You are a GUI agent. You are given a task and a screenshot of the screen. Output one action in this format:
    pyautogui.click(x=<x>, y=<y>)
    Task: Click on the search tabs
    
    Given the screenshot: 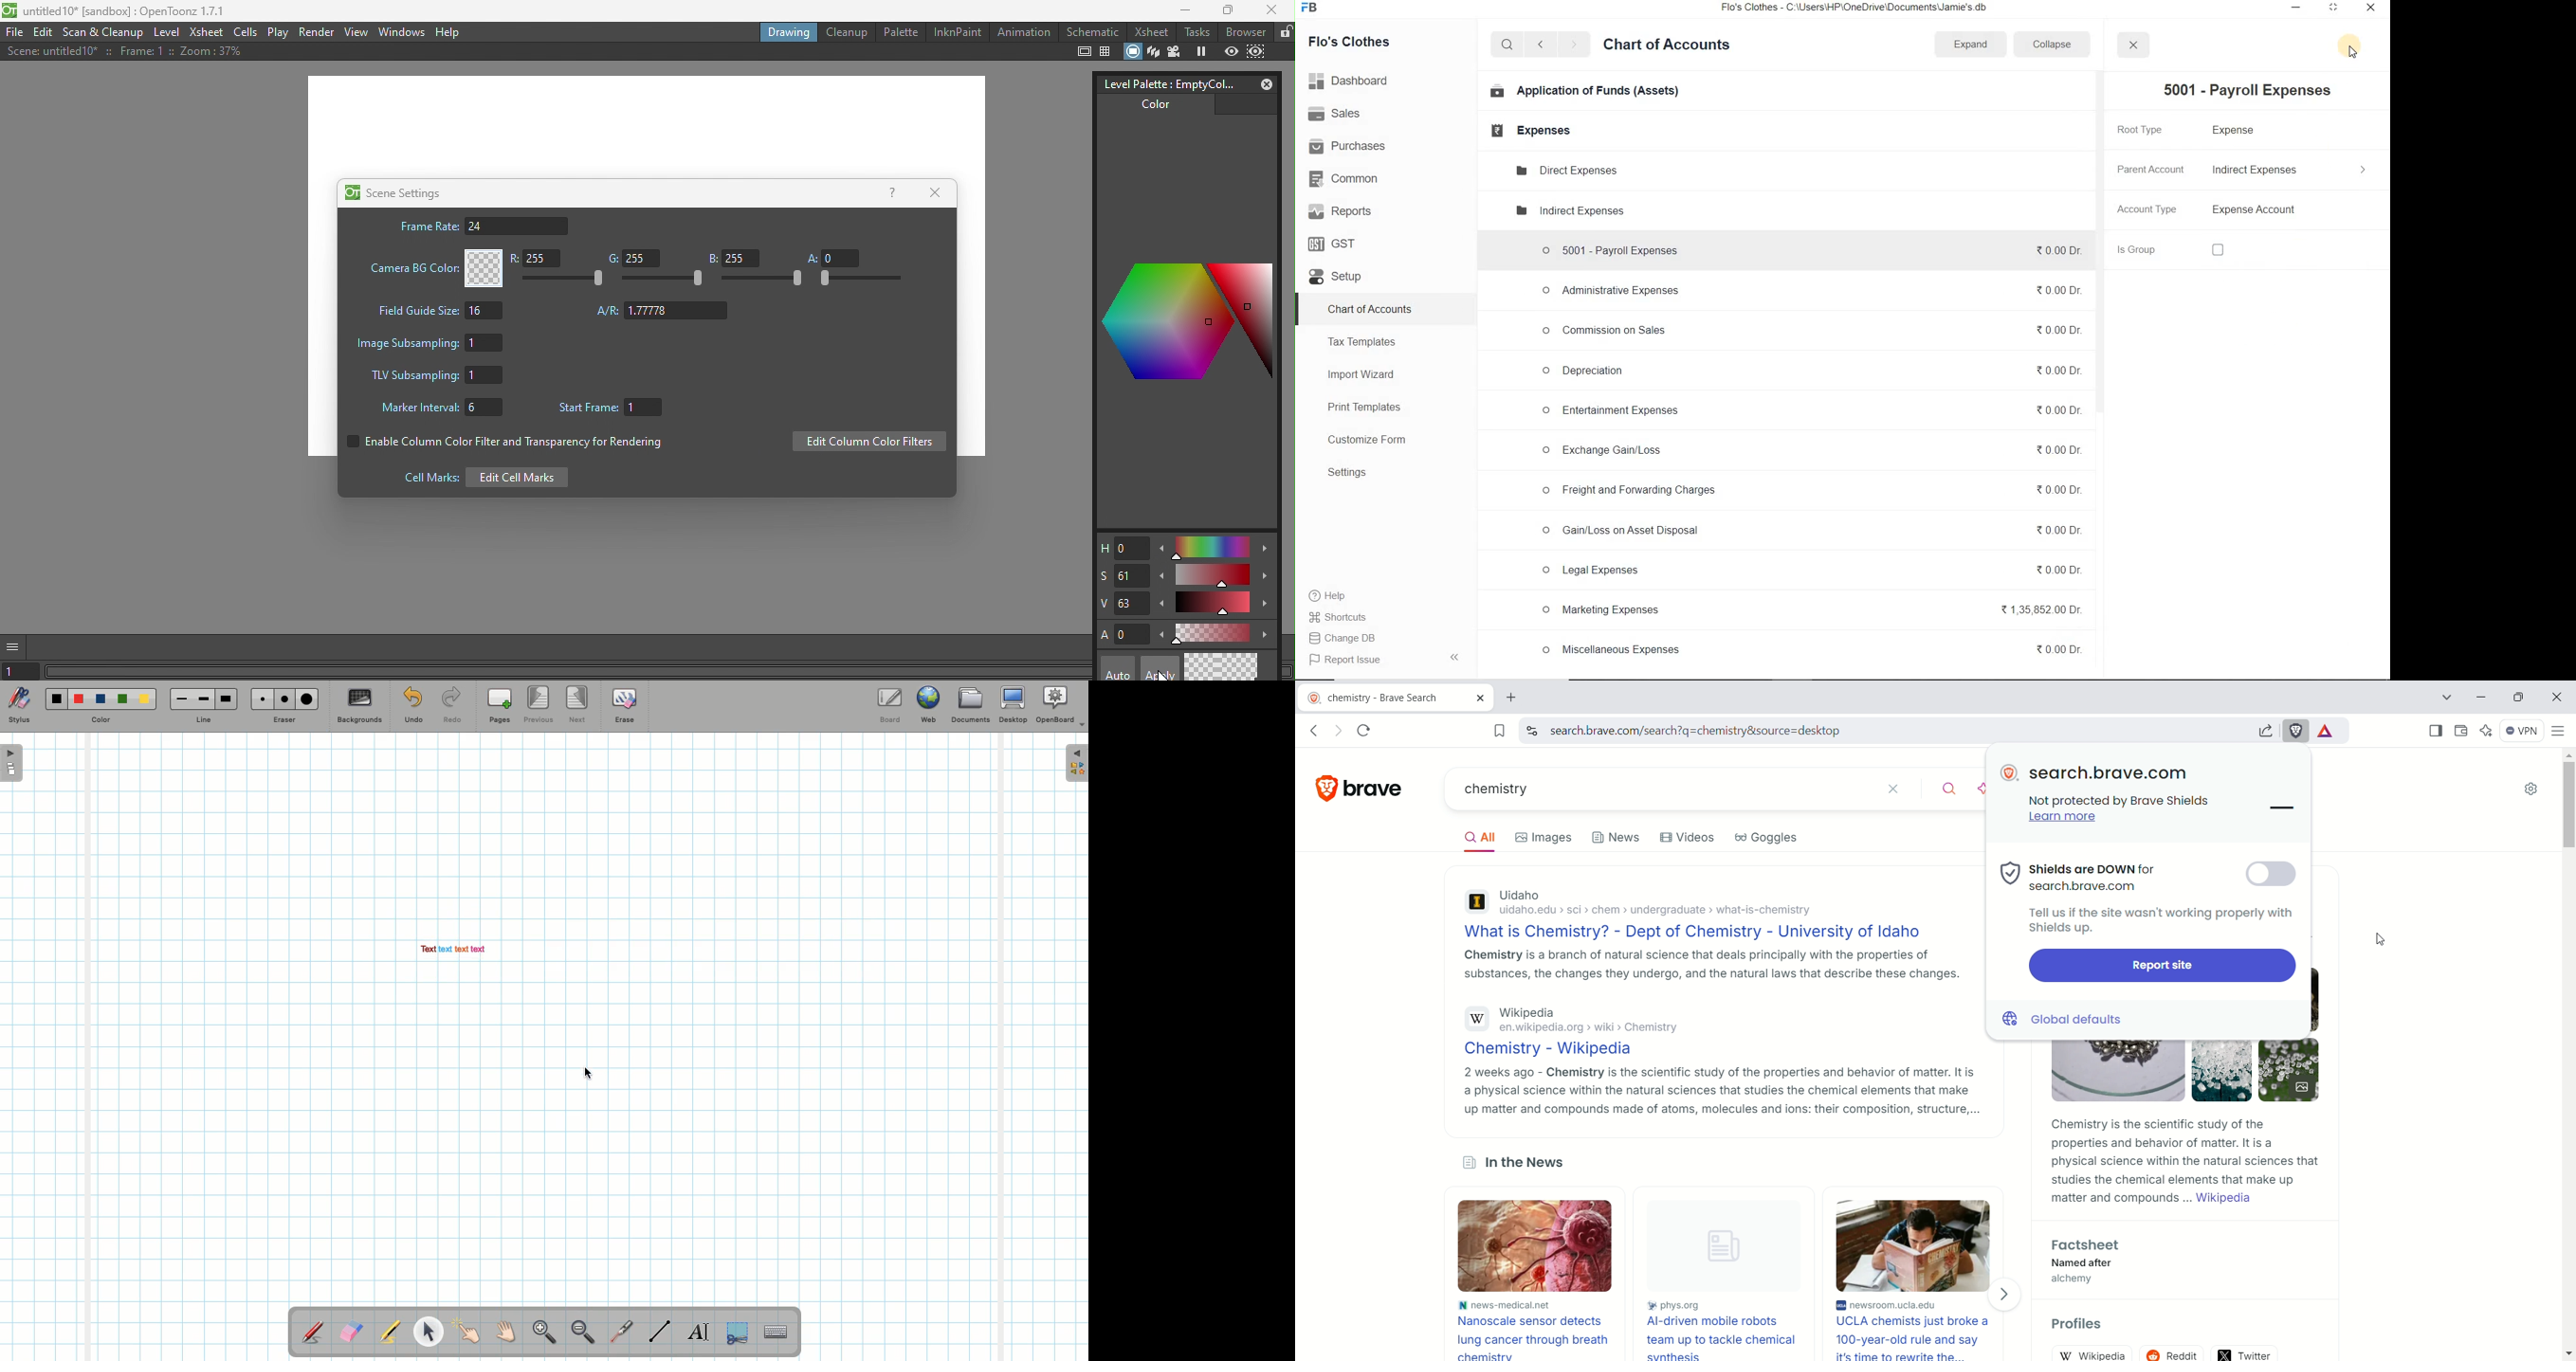 What is the action you would take?
    pyautogui.click(x=2447, y=697)
    